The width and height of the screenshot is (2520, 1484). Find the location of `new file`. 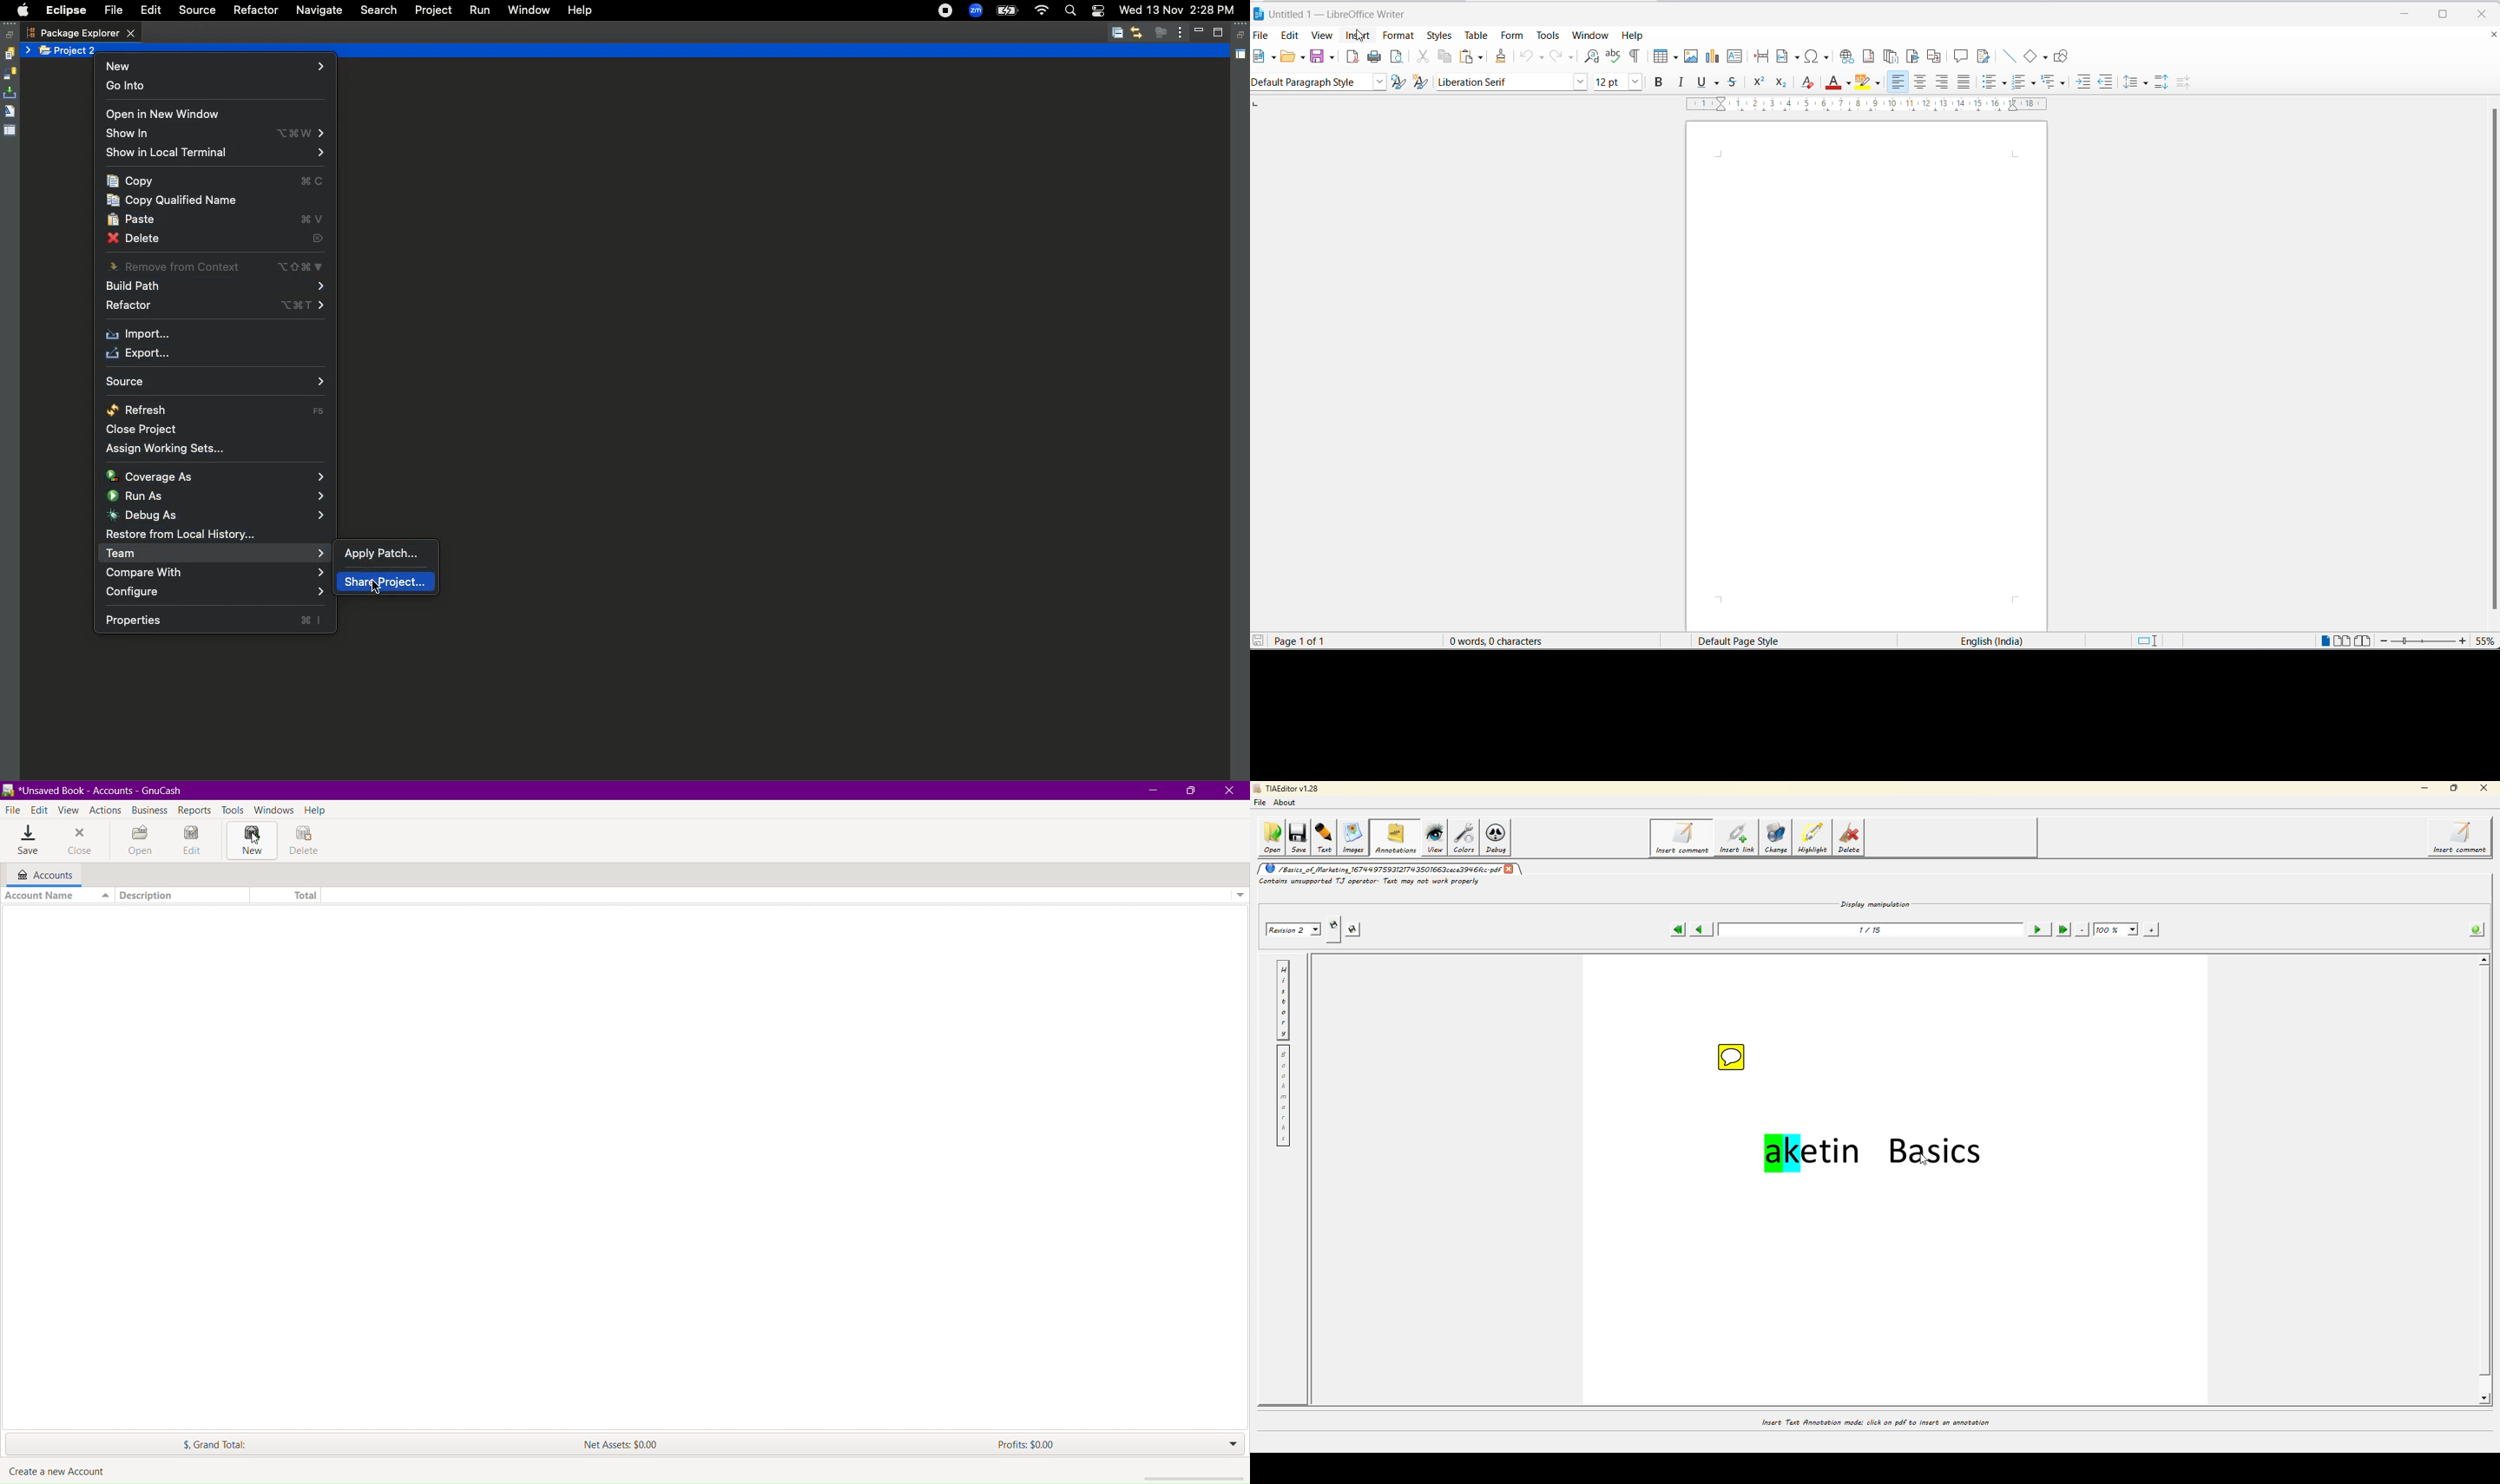

new file is located at coordinates (1258, 57).